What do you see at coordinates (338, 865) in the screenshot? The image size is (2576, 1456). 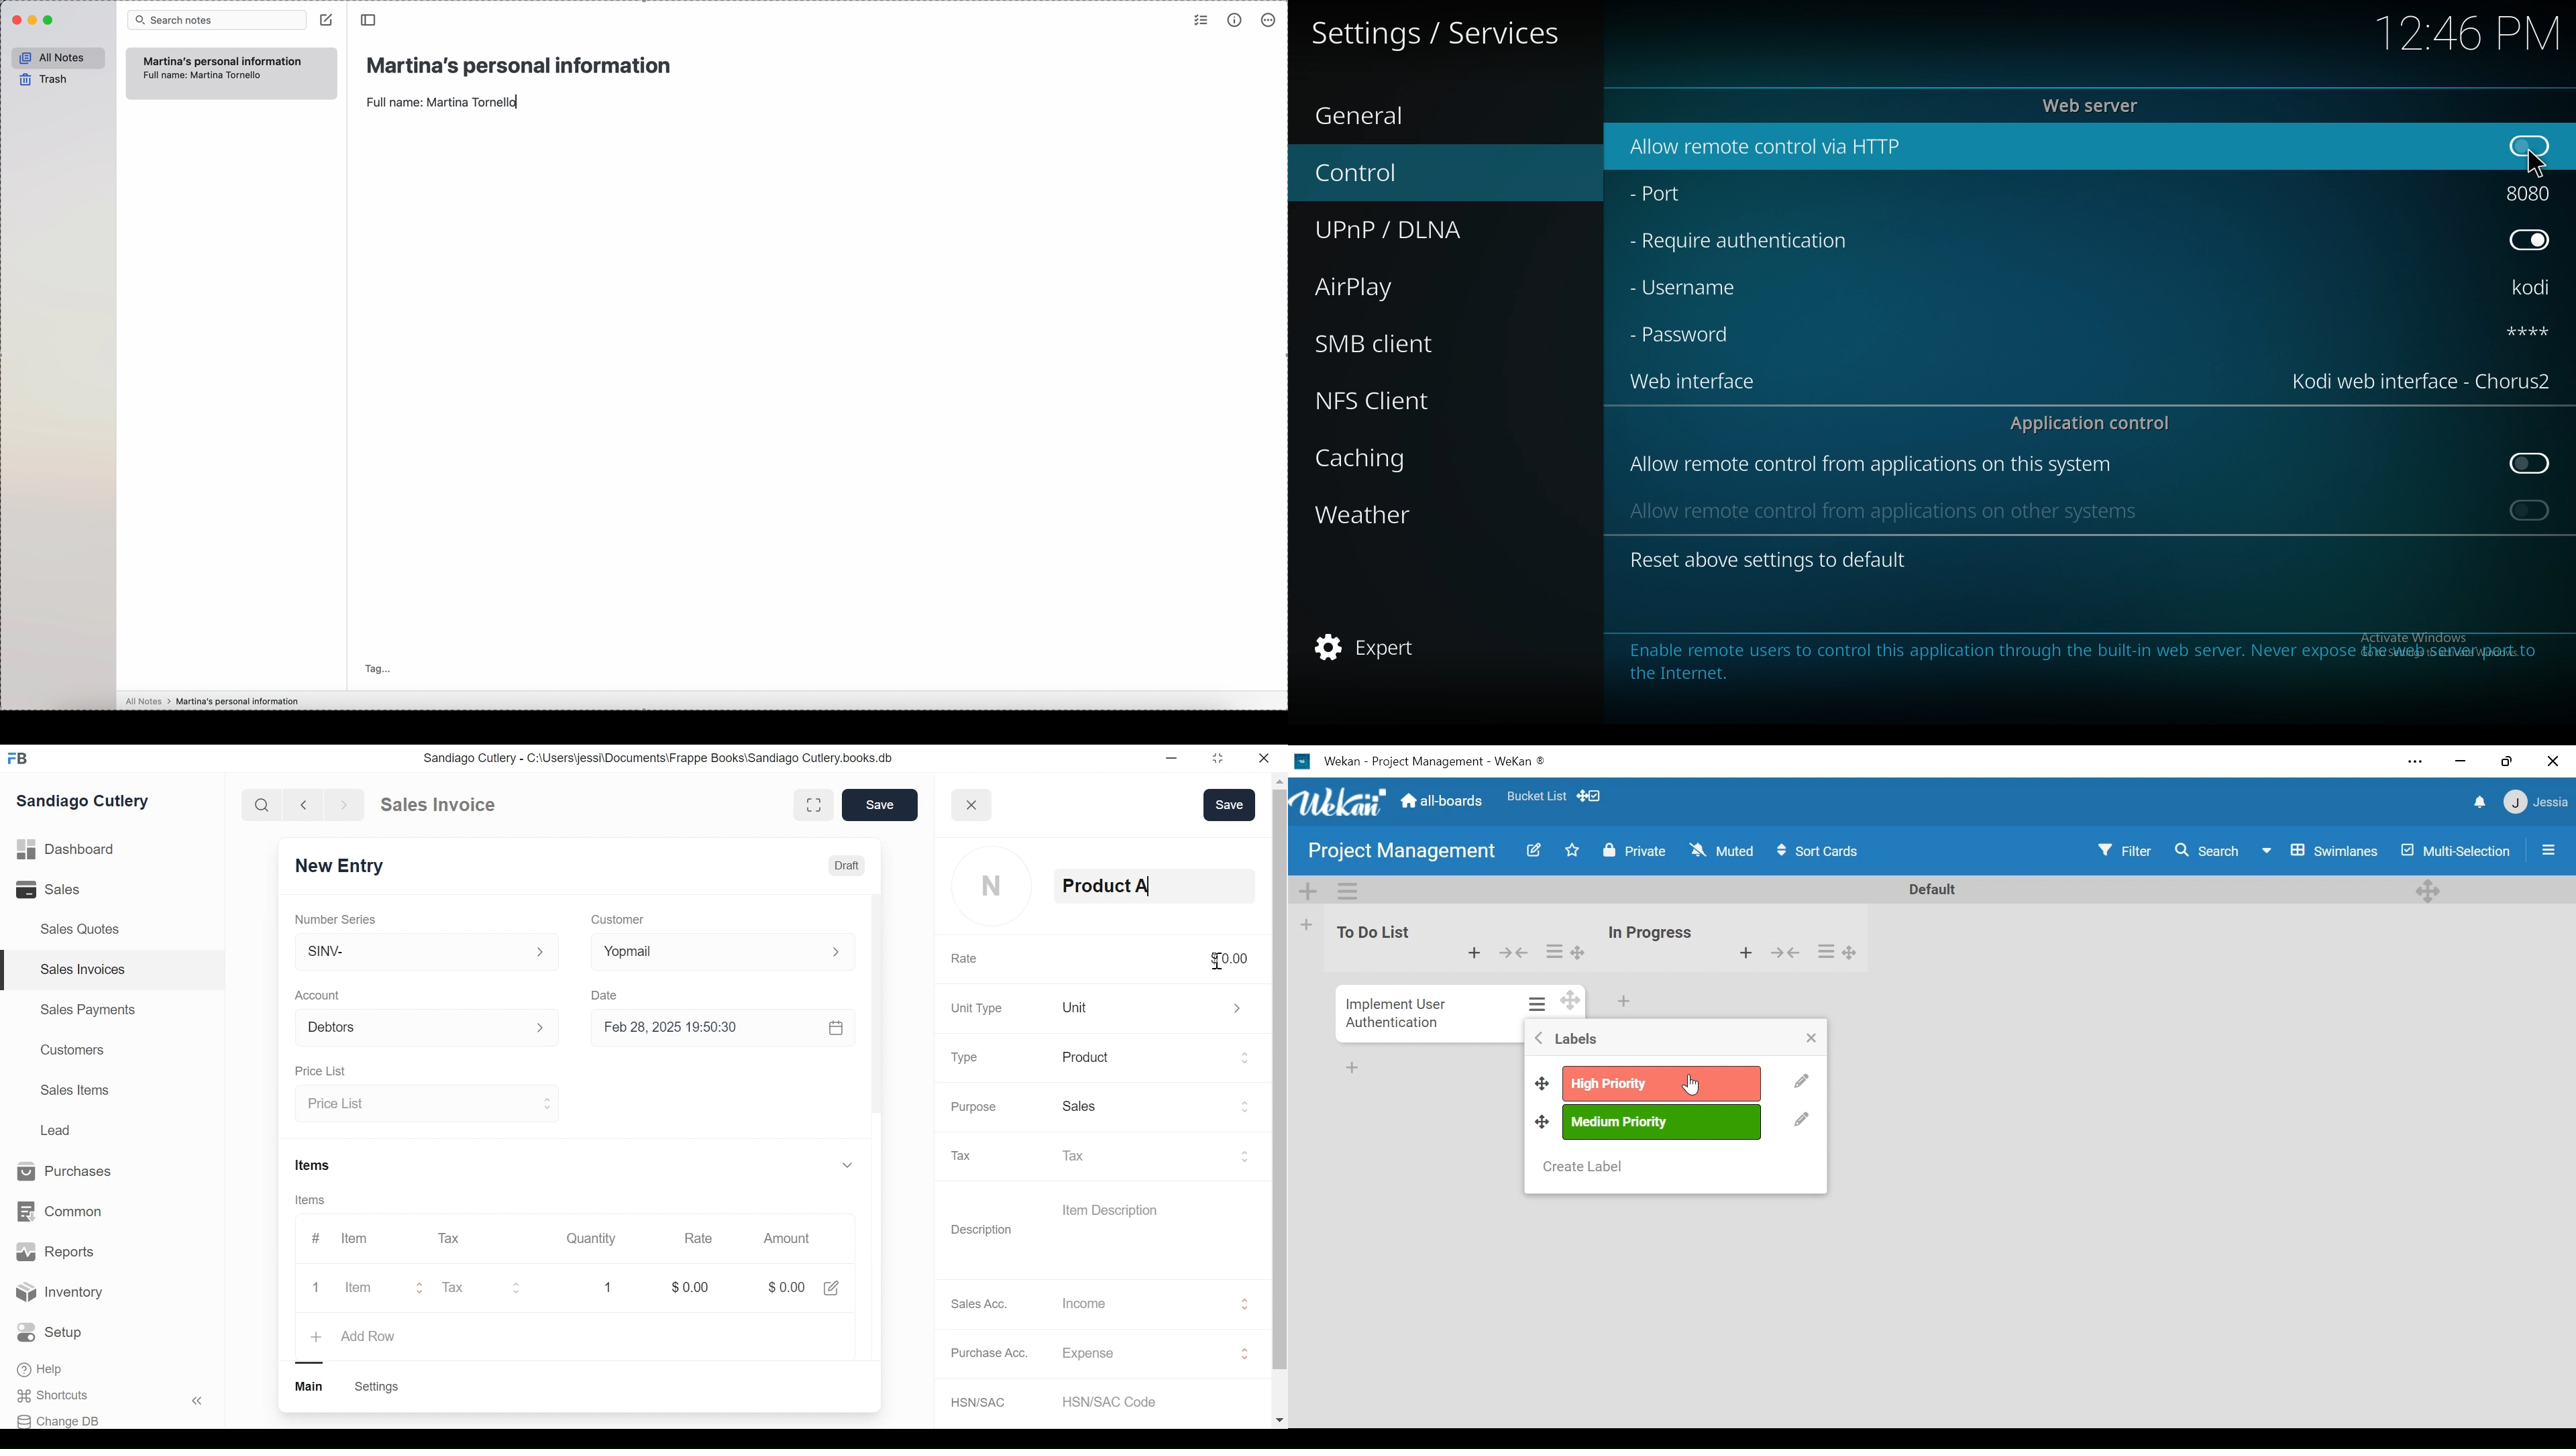 I see `New Entry` at bounding box center [338, 865].